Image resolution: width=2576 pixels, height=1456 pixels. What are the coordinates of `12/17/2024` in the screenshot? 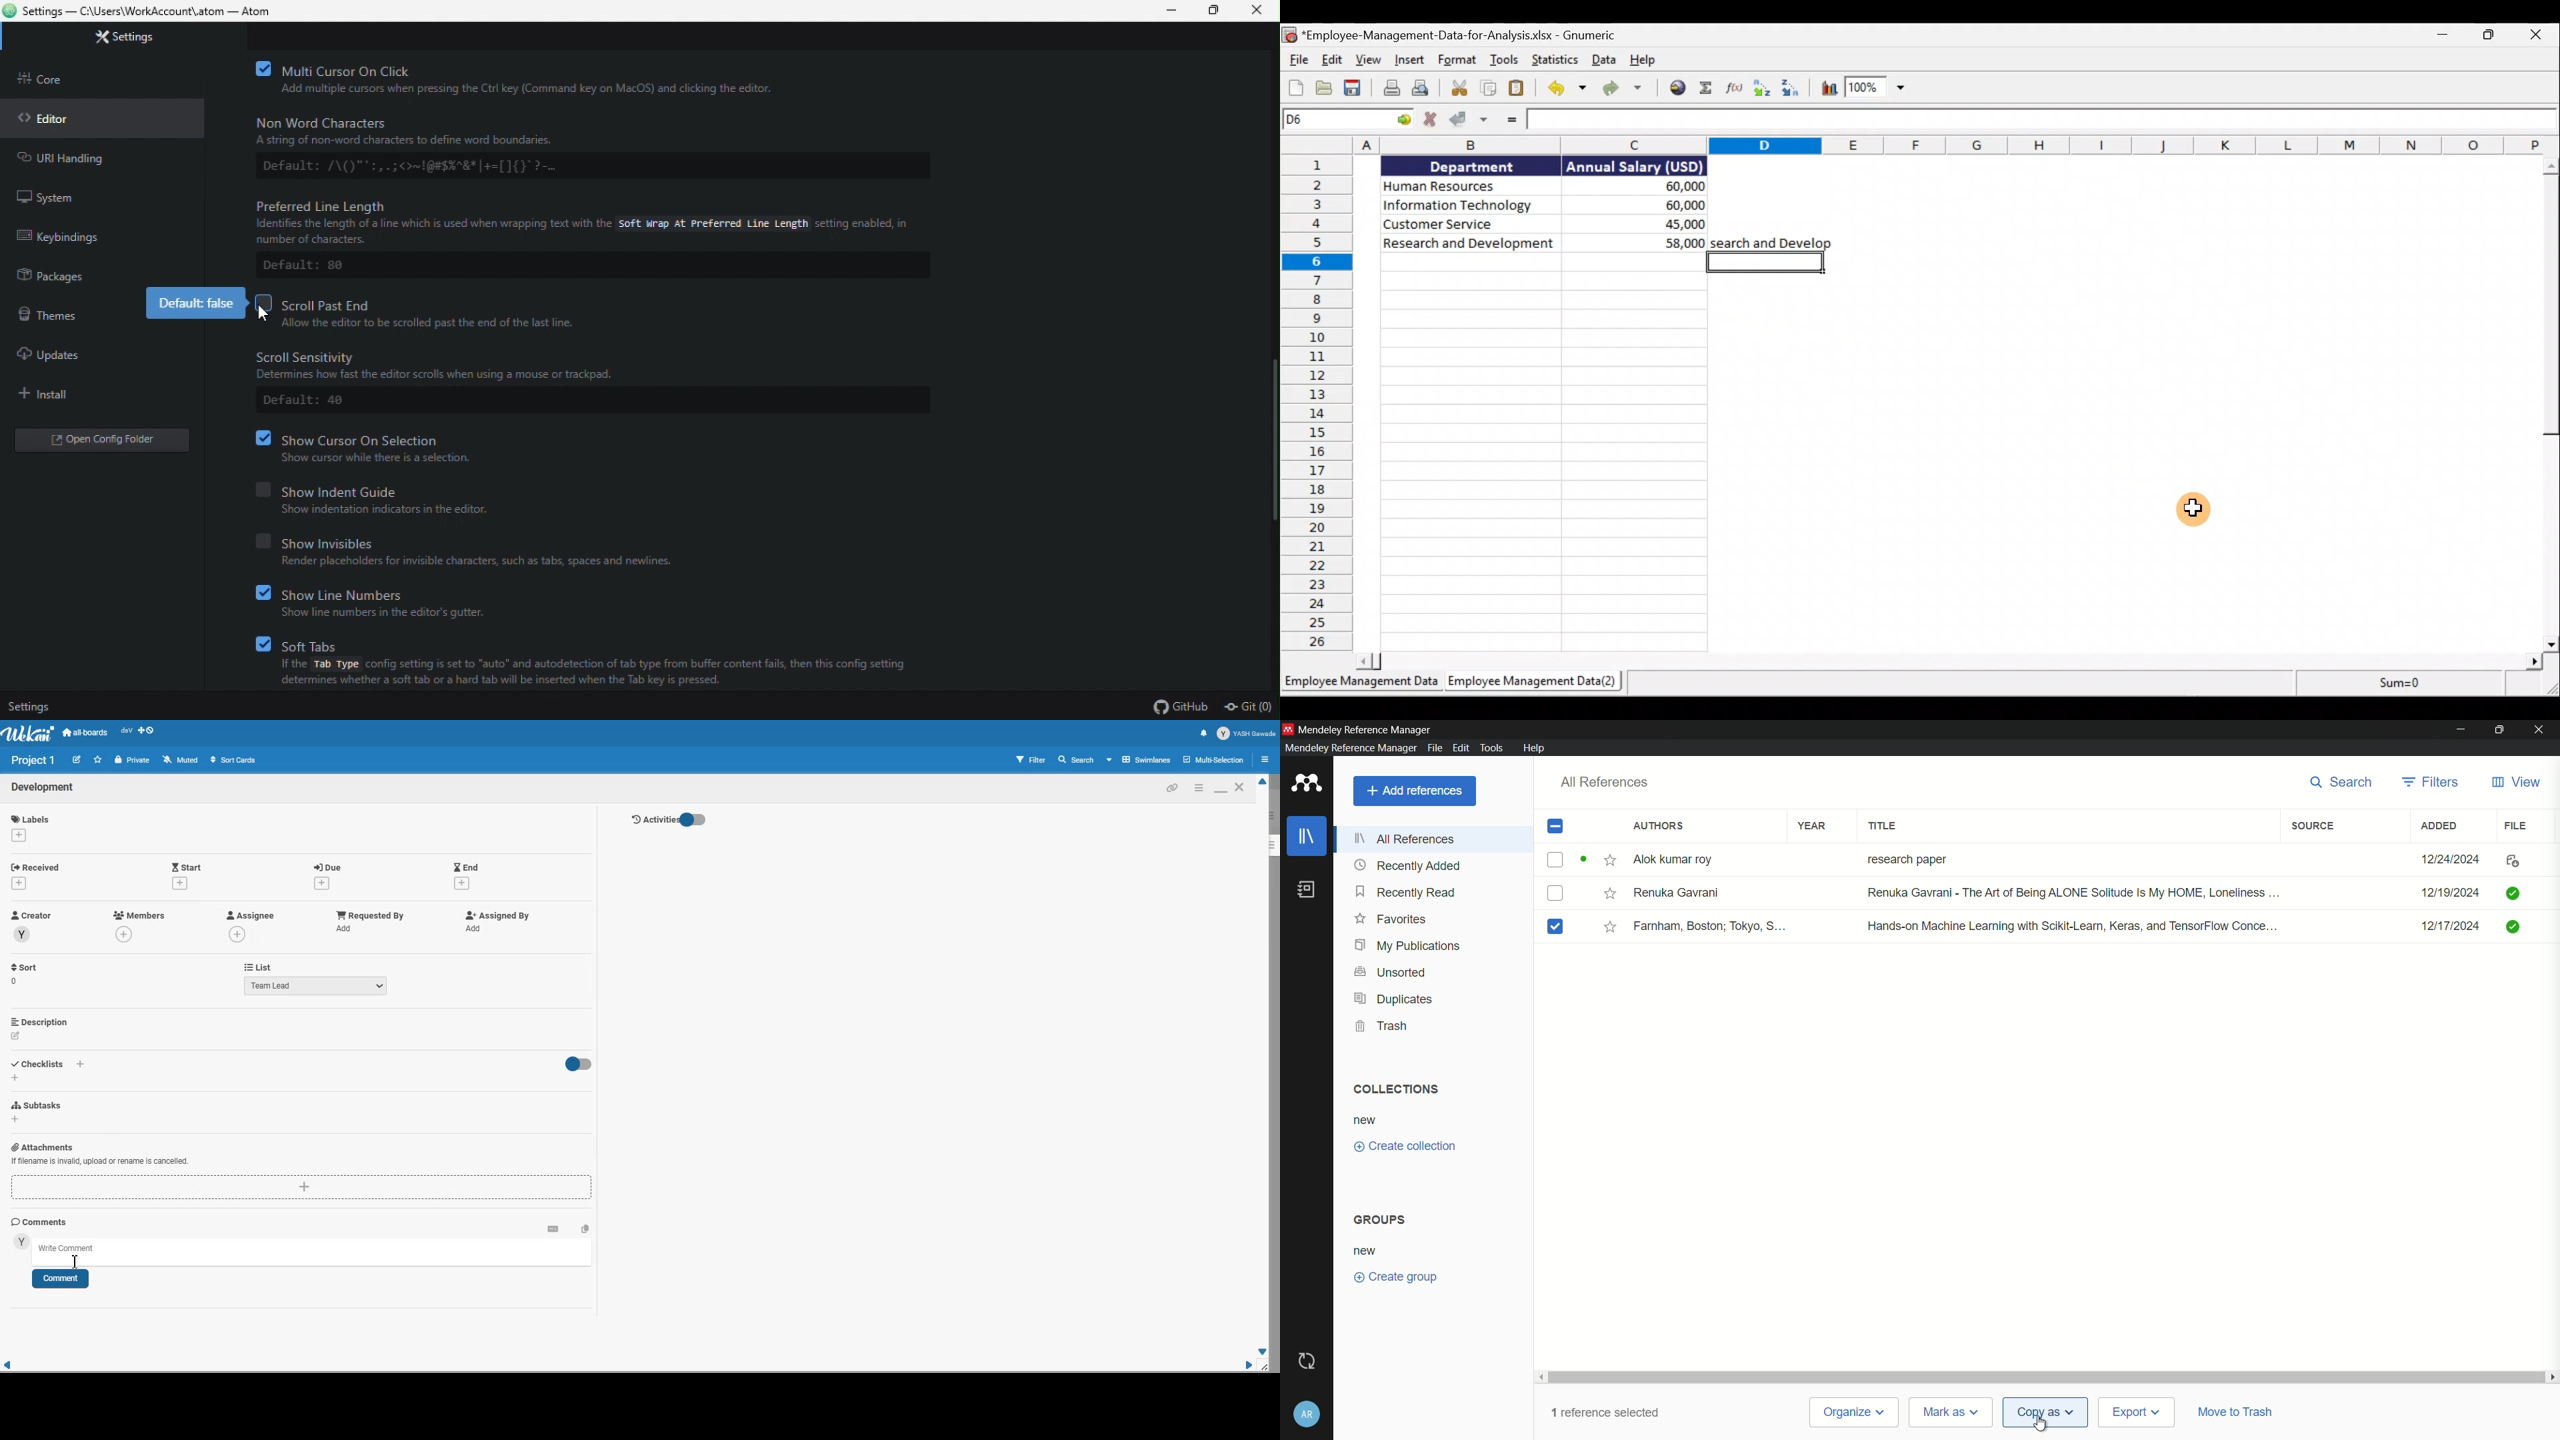 It's located at (2443, 927).